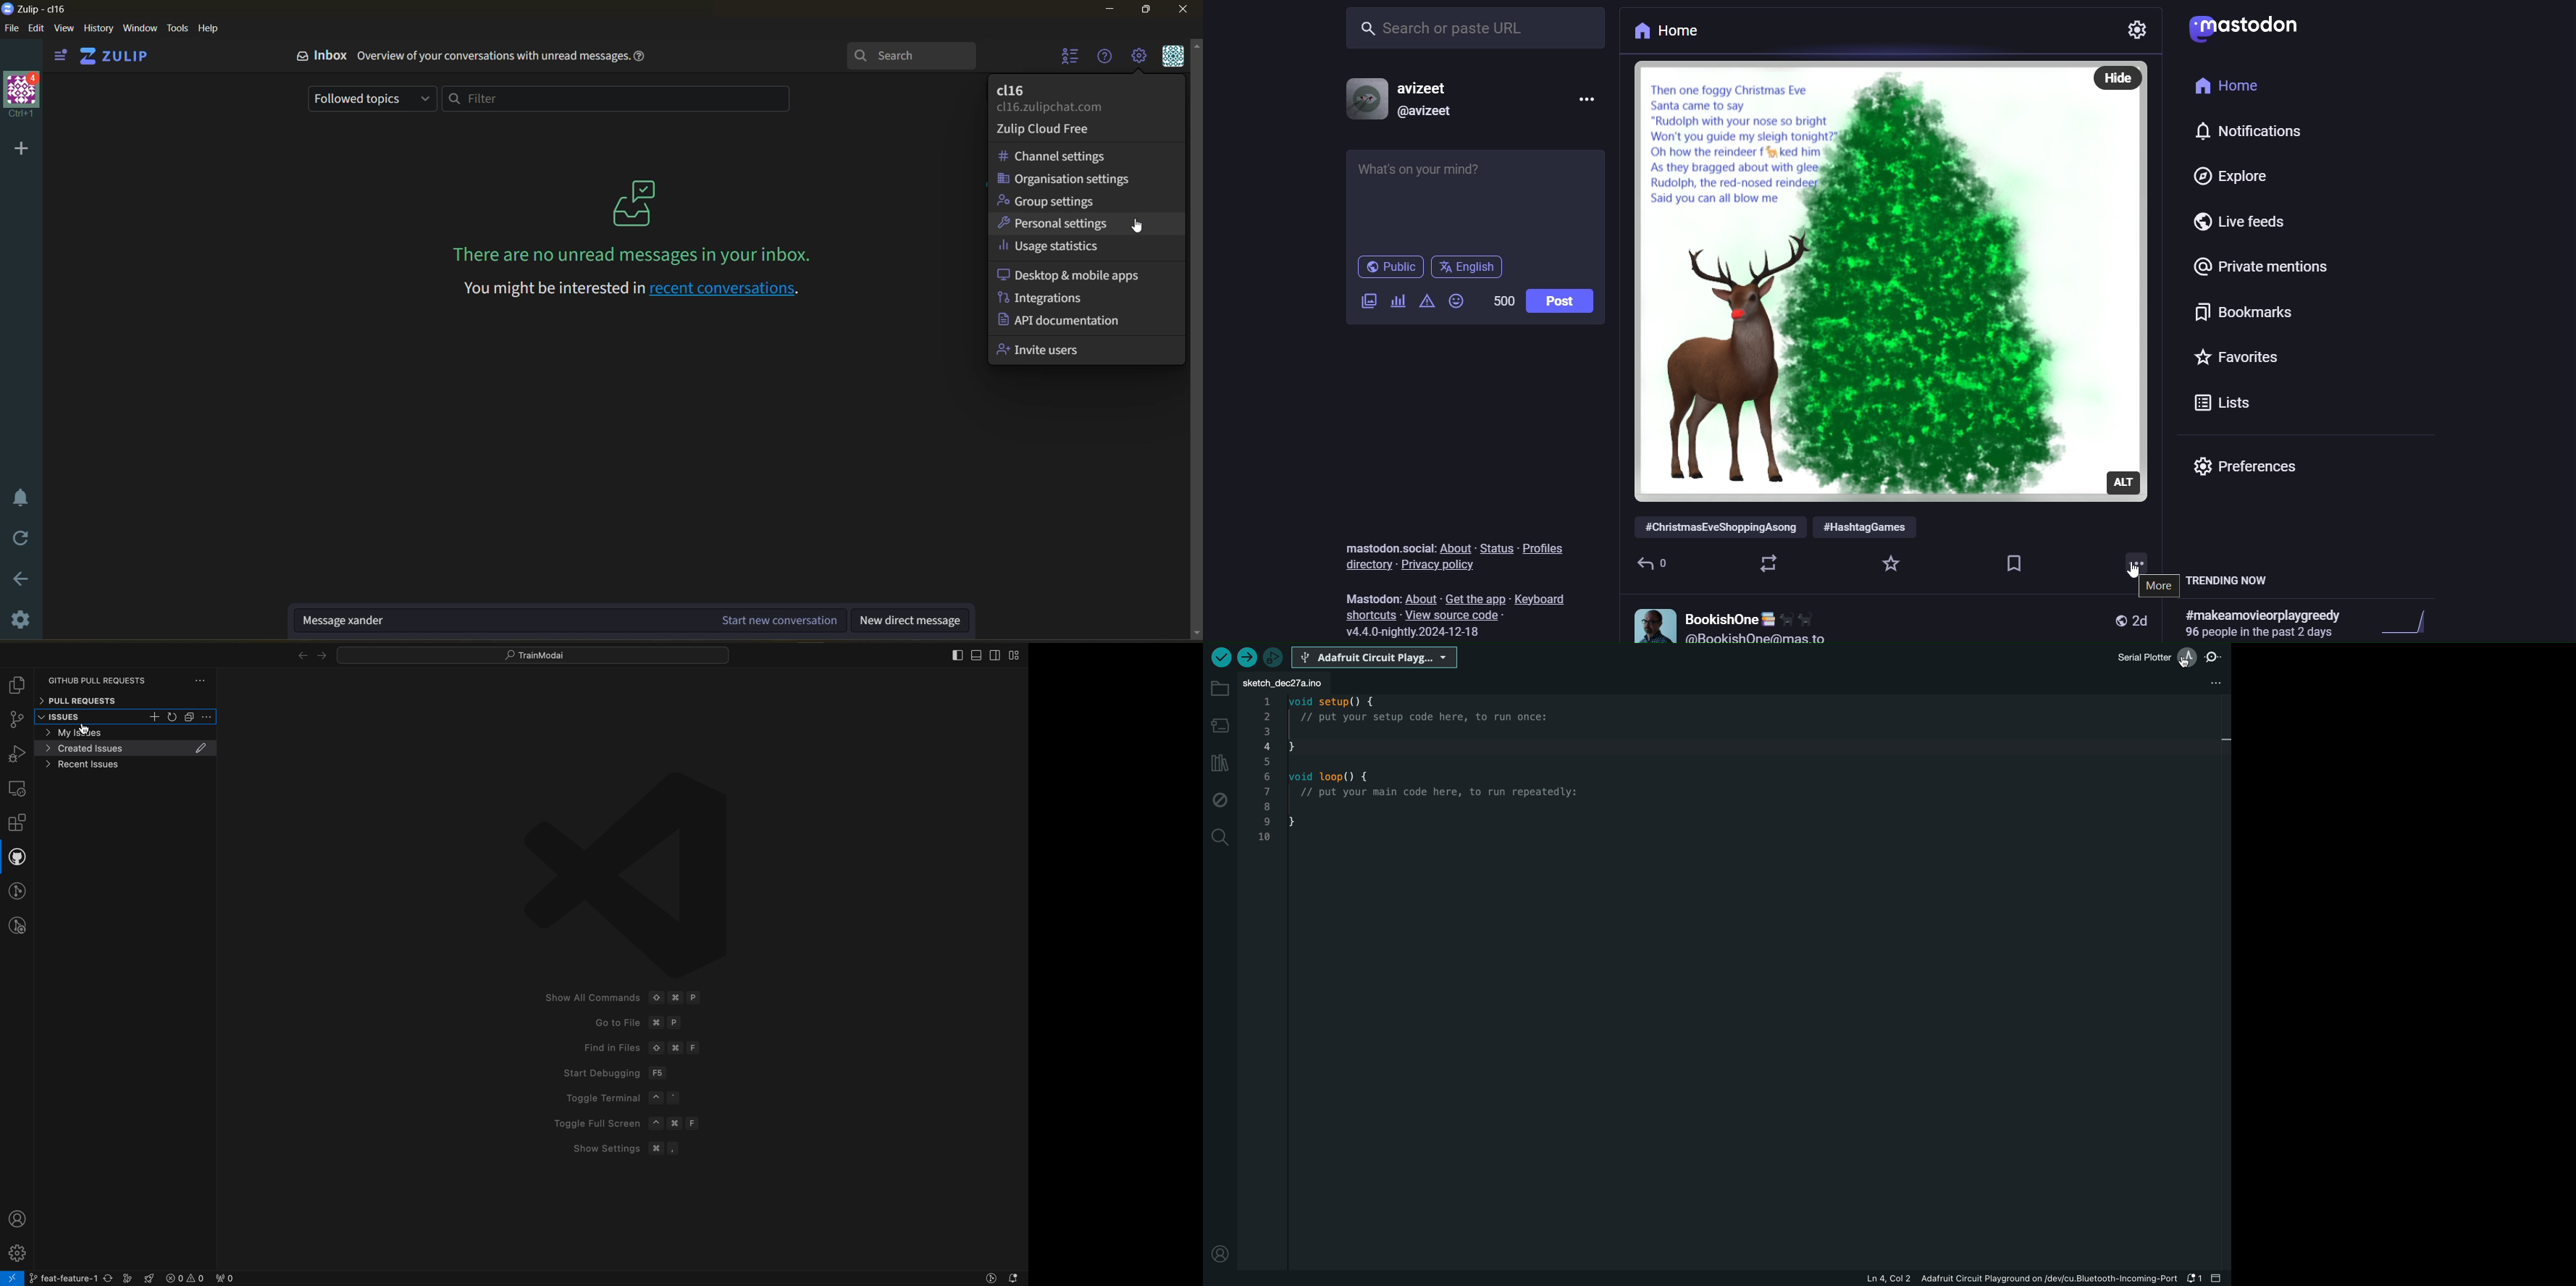 The width and height of the screenshot is (2576, 1288). I want to click on invite users, so click(1046, 350).